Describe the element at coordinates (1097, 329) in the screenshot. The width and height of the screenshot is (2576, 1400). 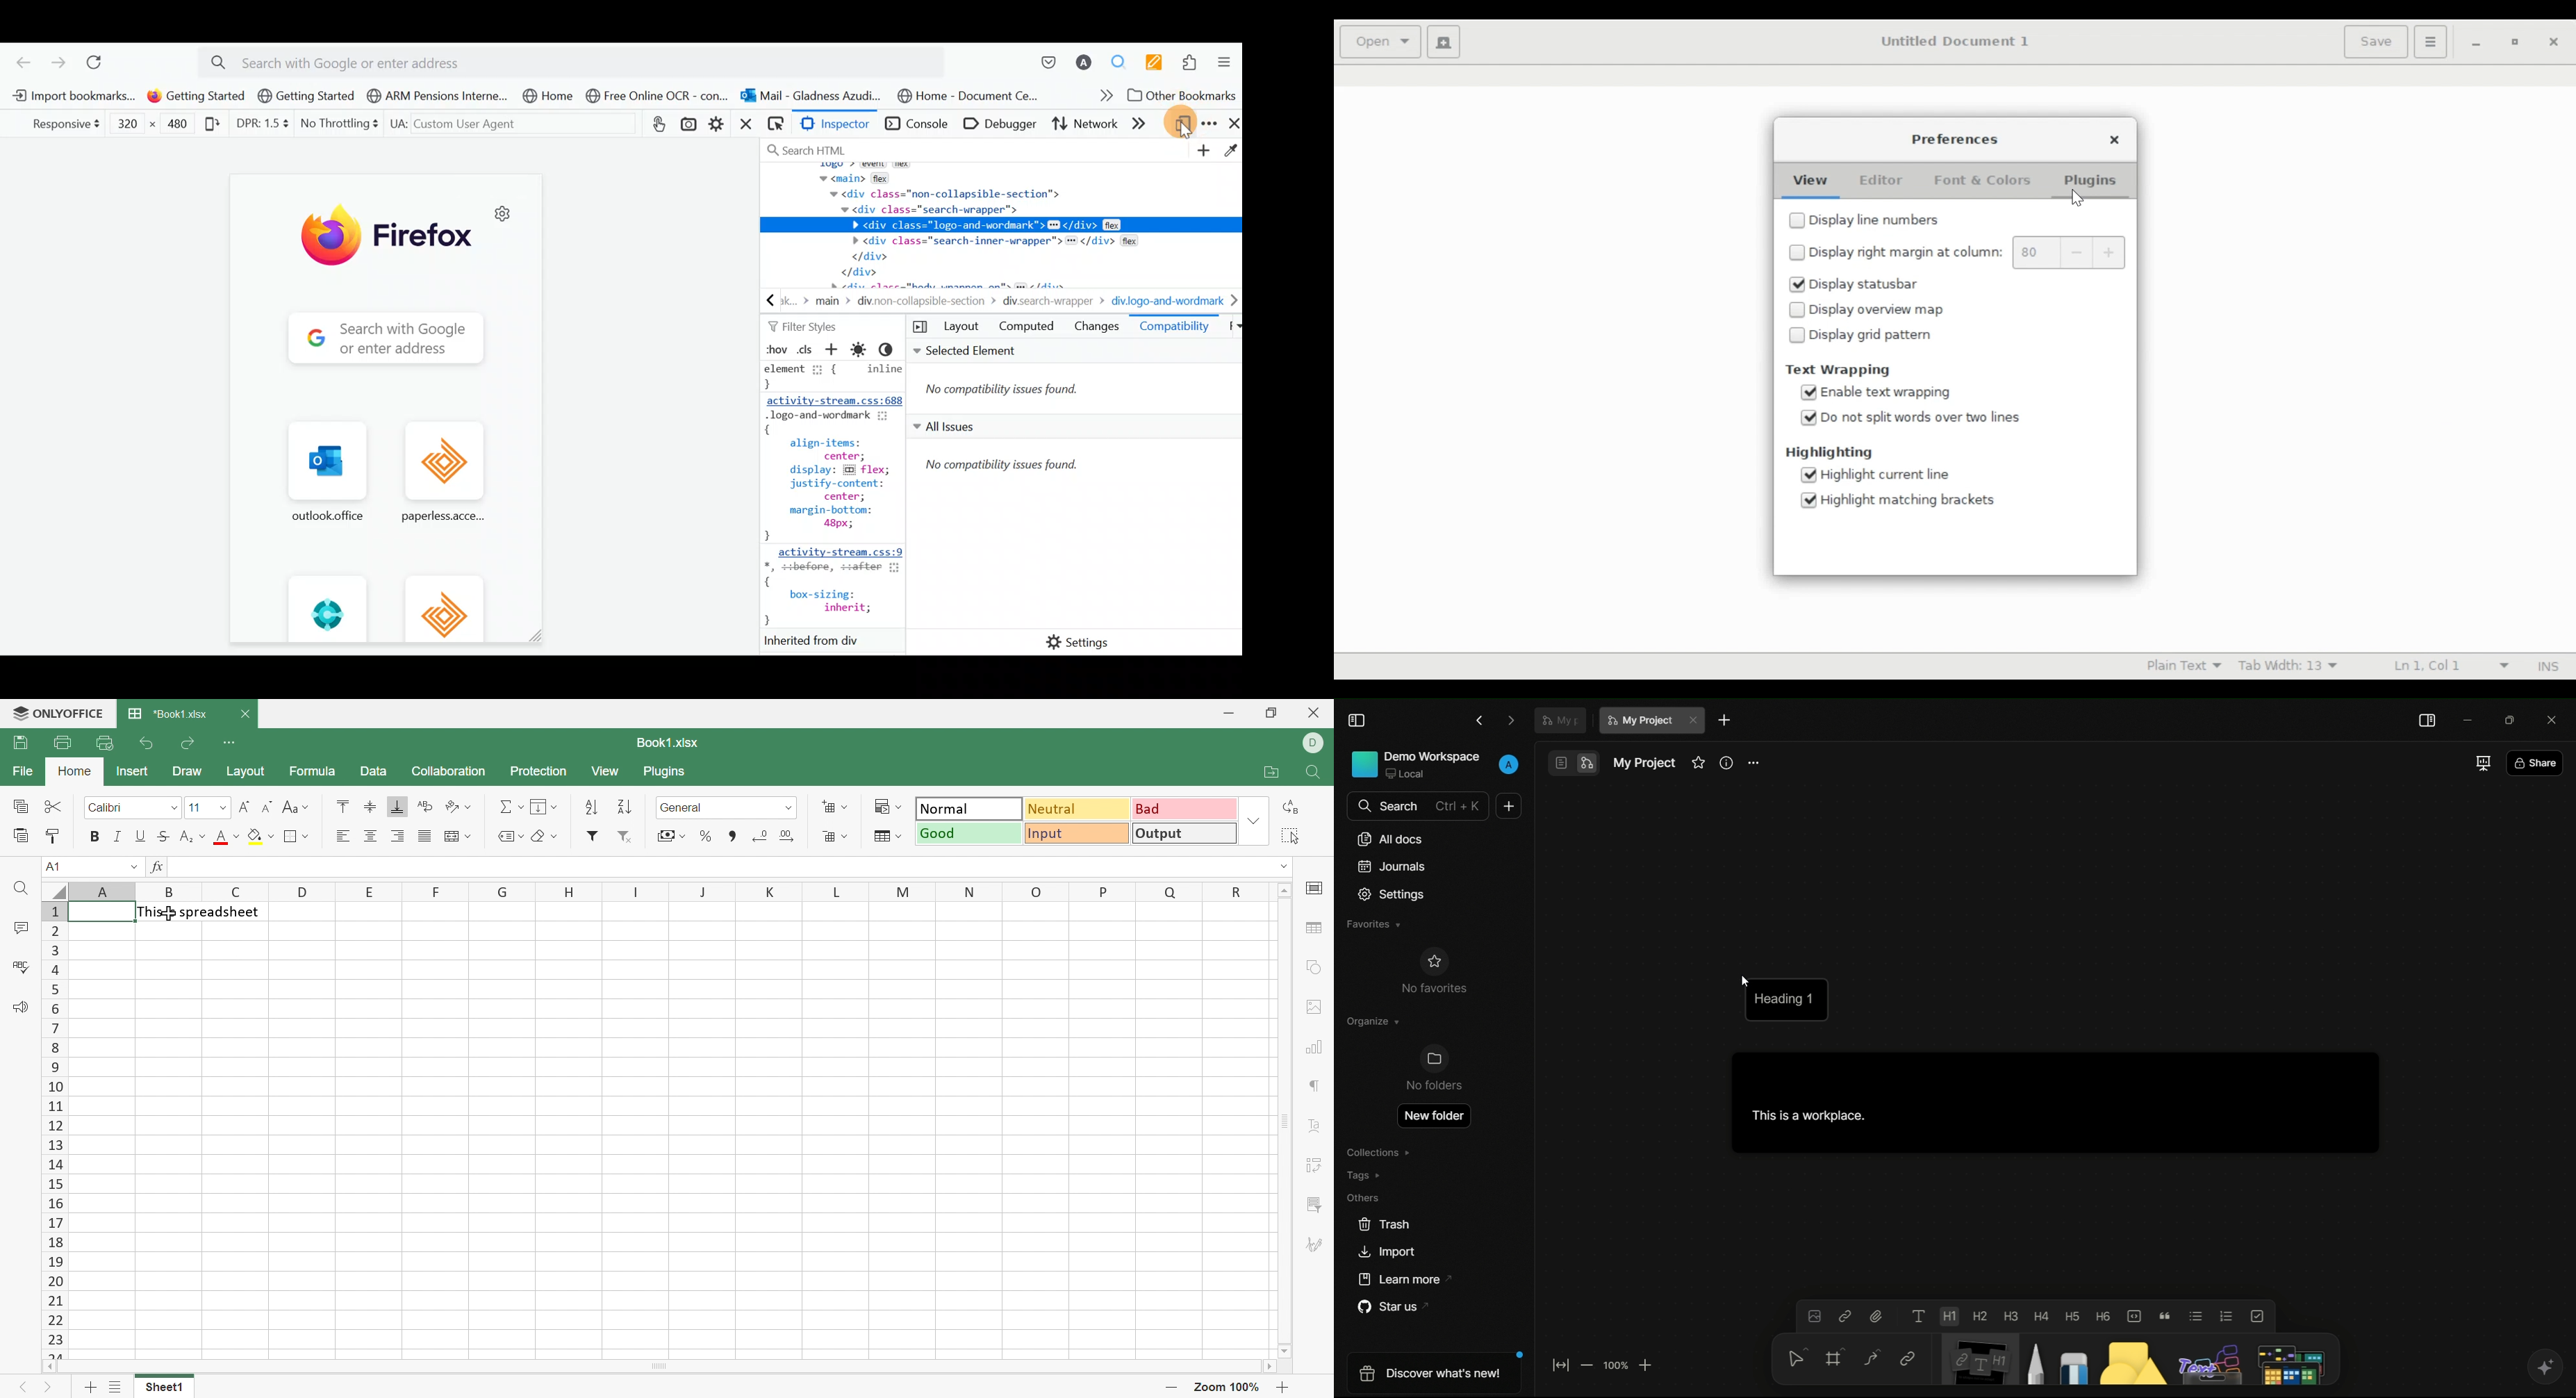
I see `Changes` at that location.